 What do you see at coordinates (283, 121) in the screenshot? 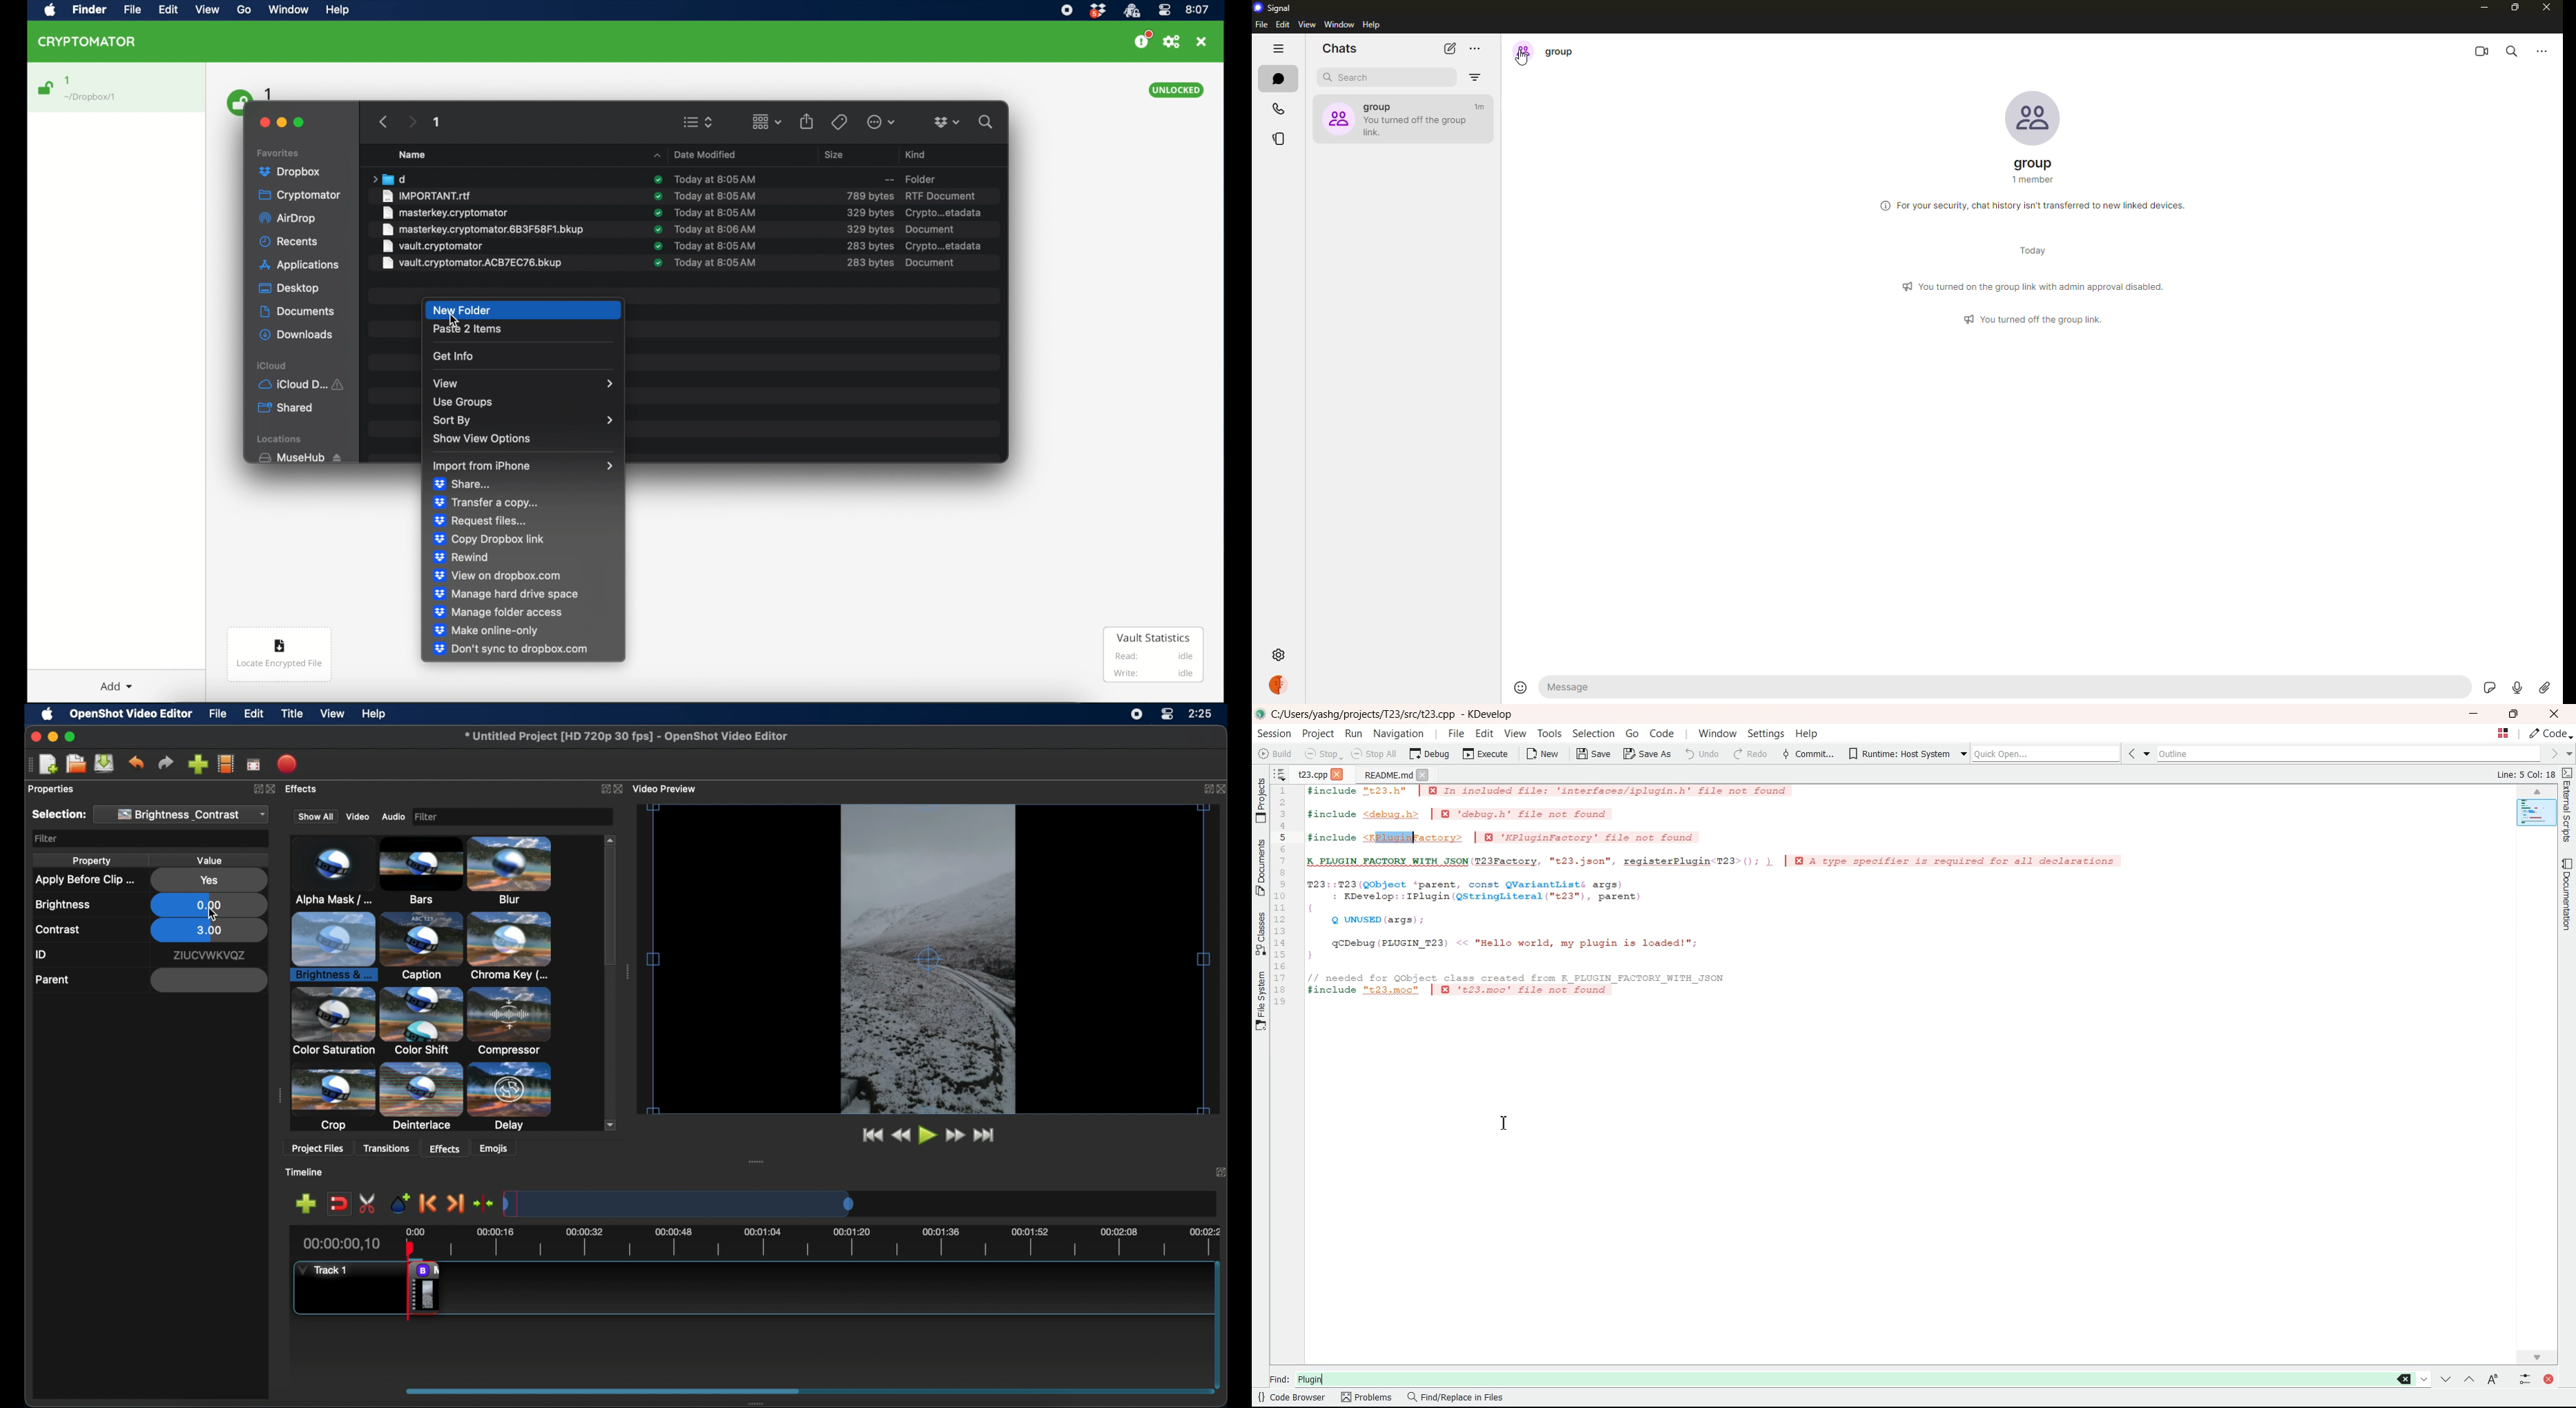
I see `minimize` at bounding box center [283, 121].